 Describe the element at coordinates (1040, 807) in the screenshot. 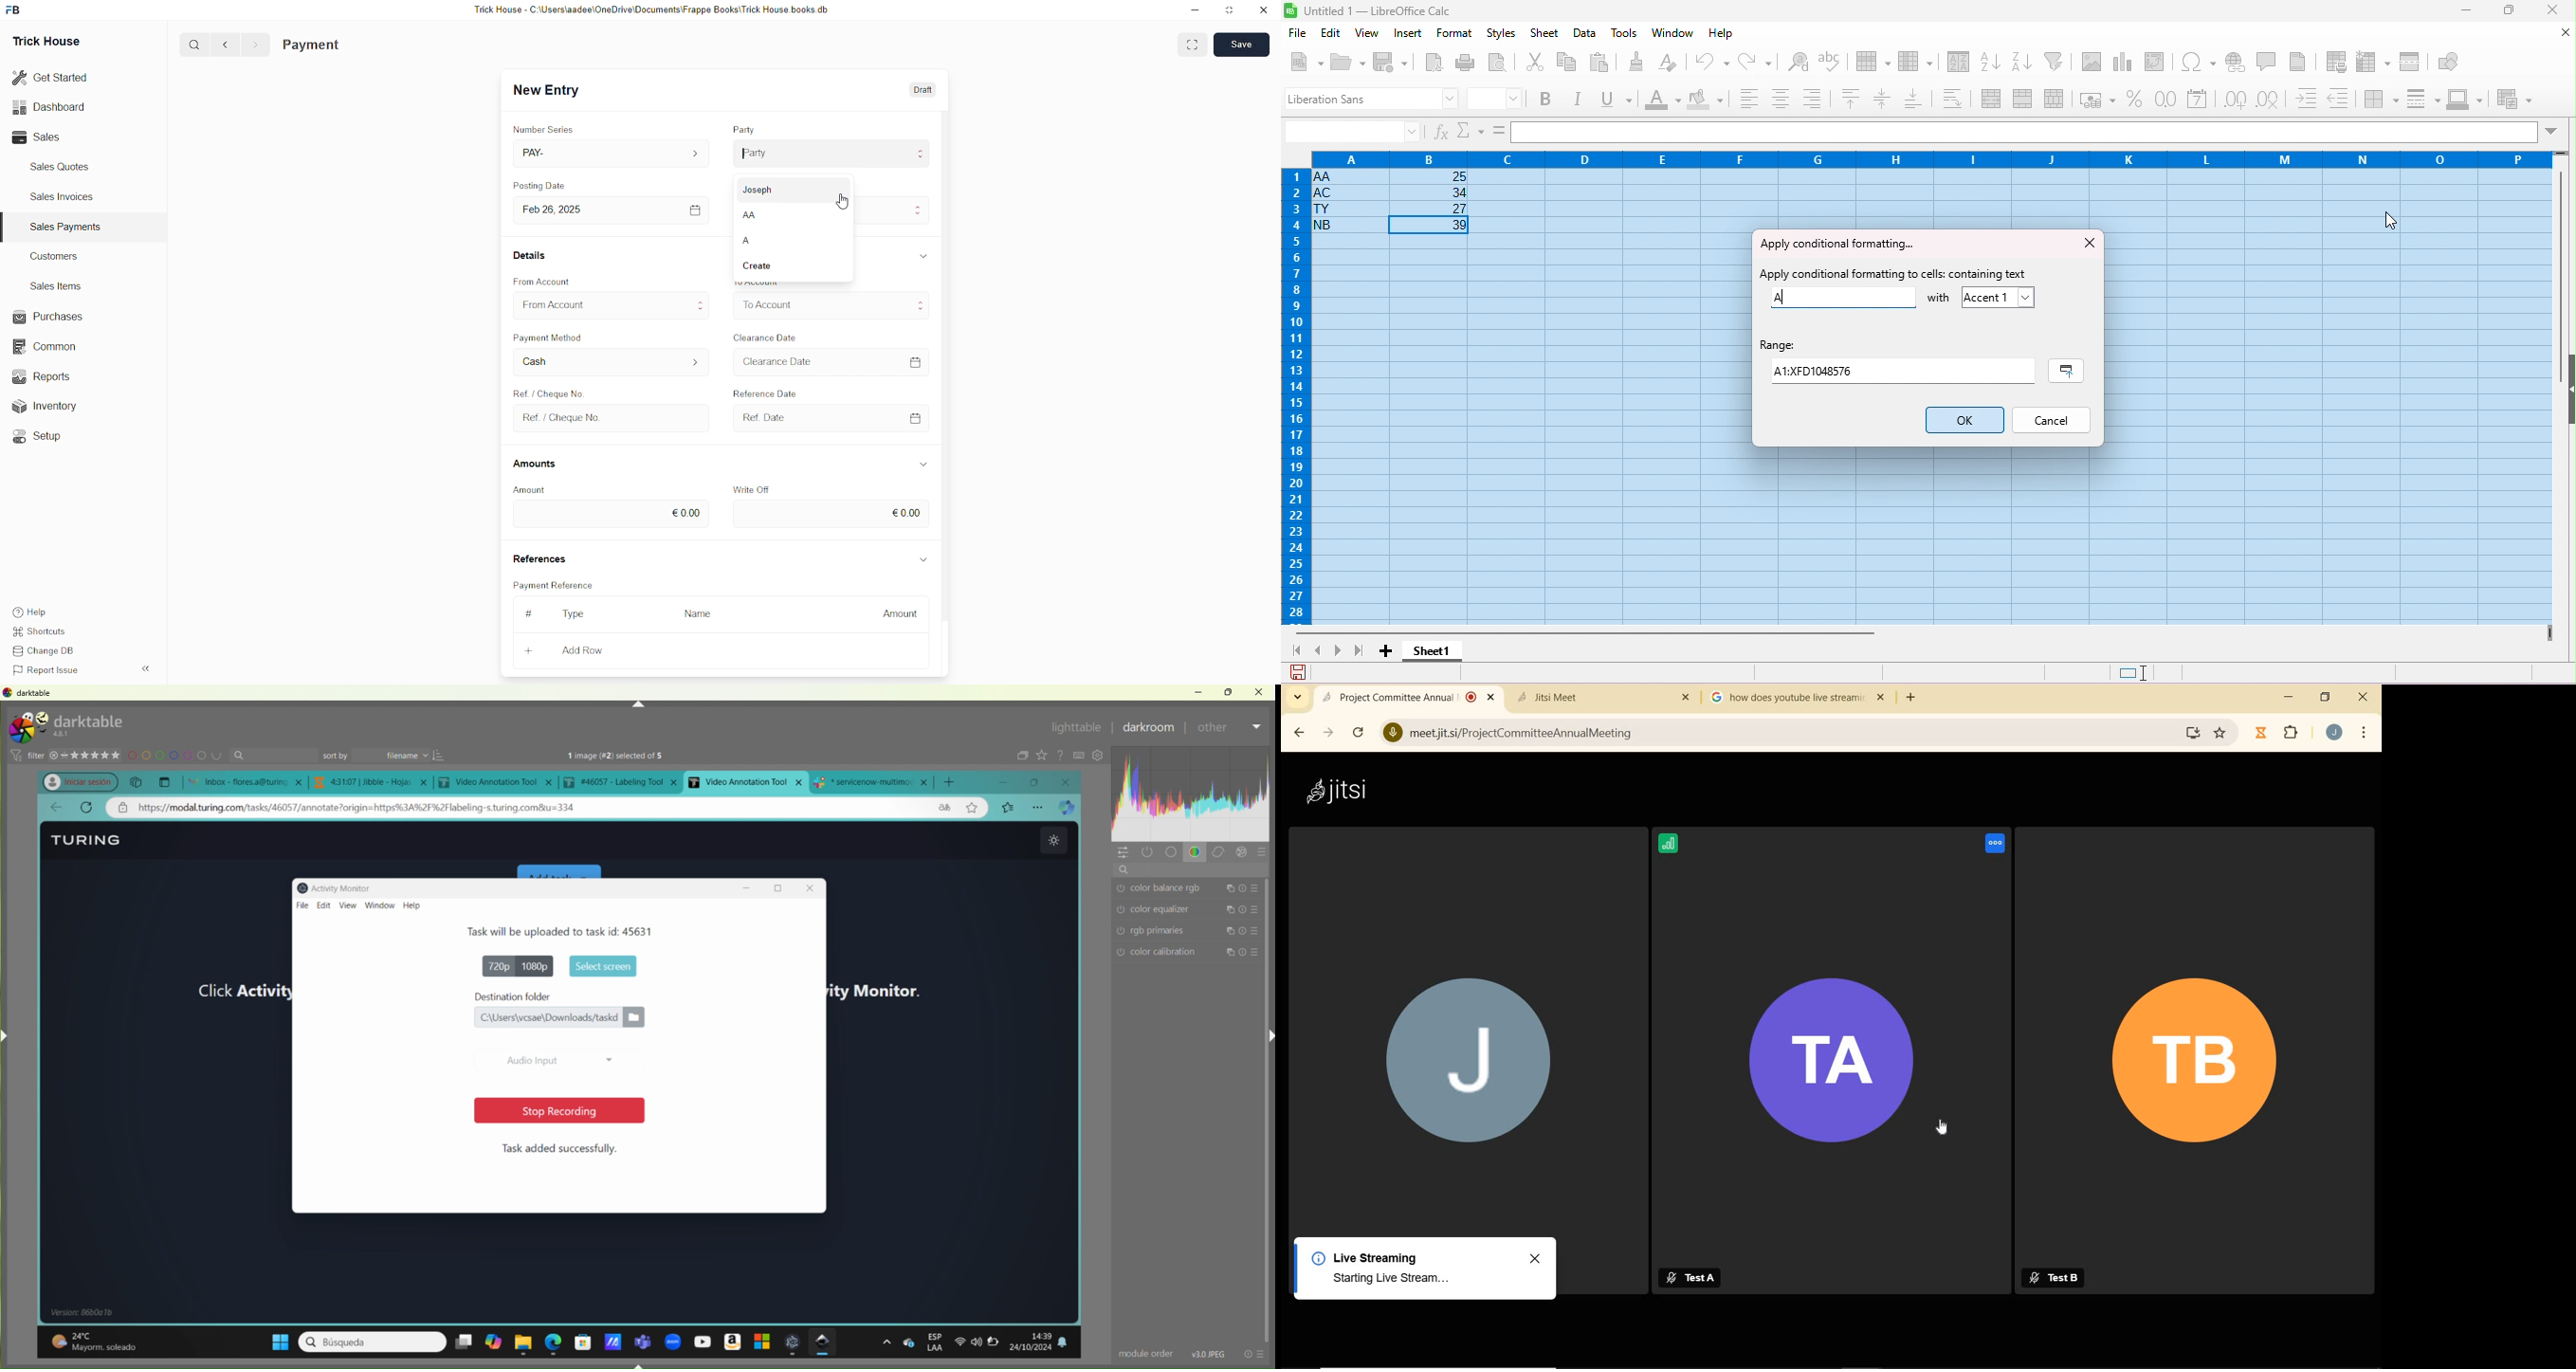

I see `options` at that location.